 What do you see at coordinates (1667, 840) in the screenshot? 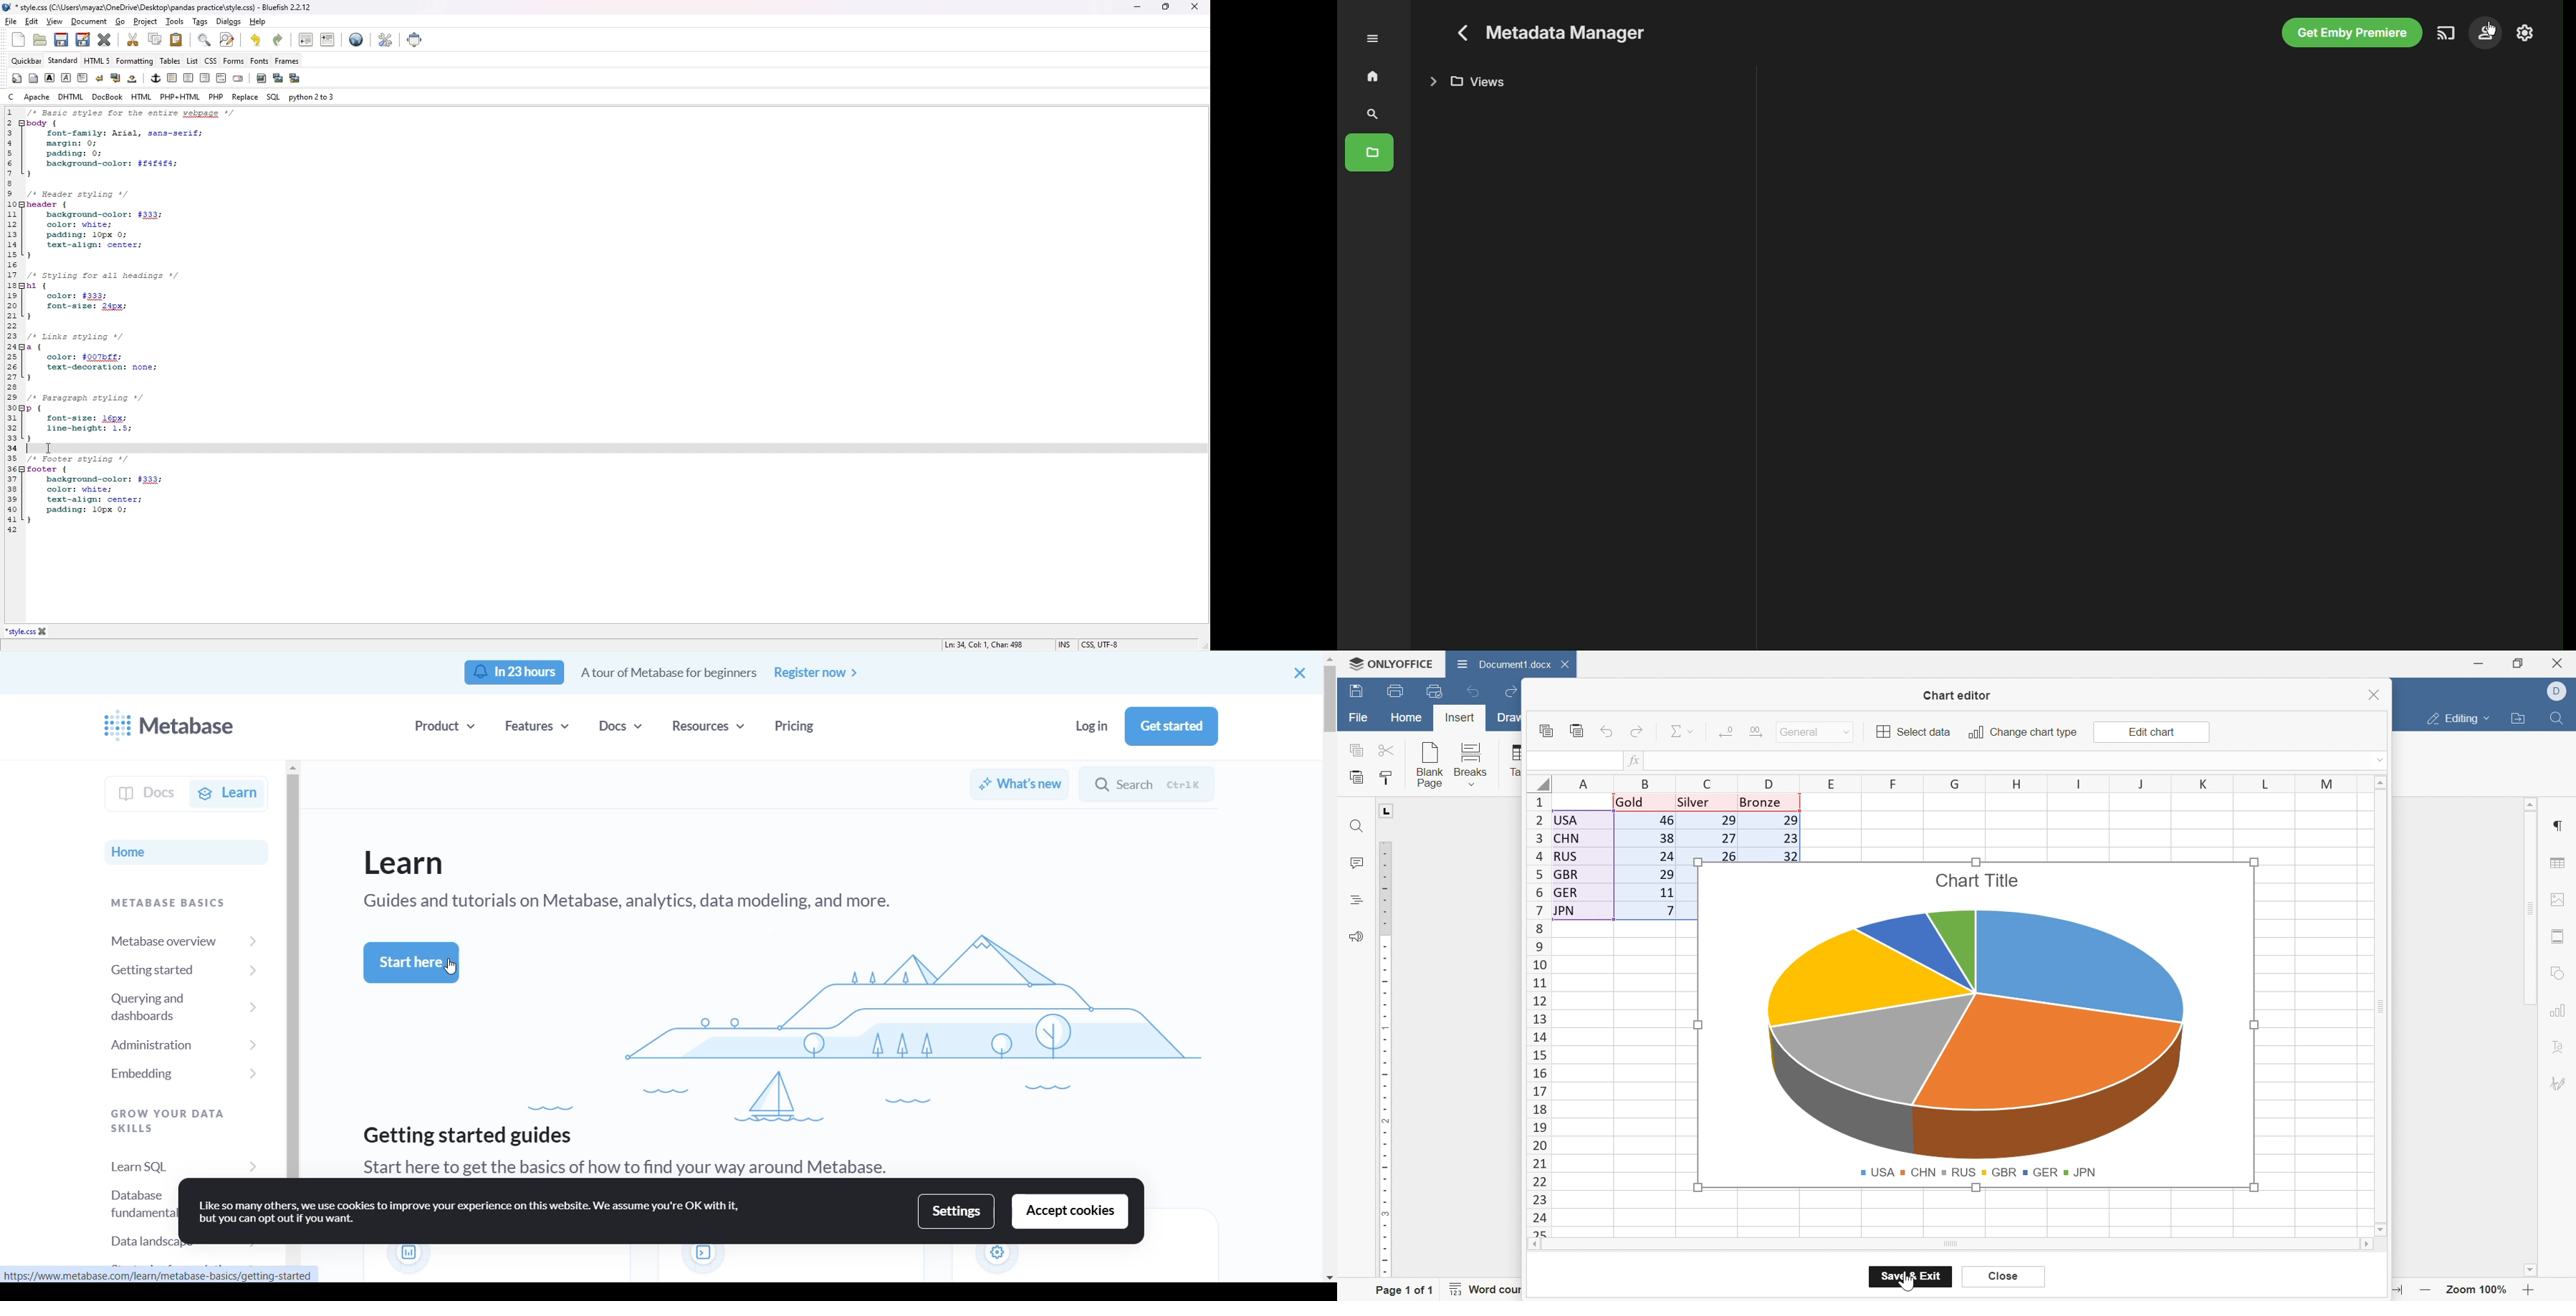
I see `38` at bounding box center [1667, 840].